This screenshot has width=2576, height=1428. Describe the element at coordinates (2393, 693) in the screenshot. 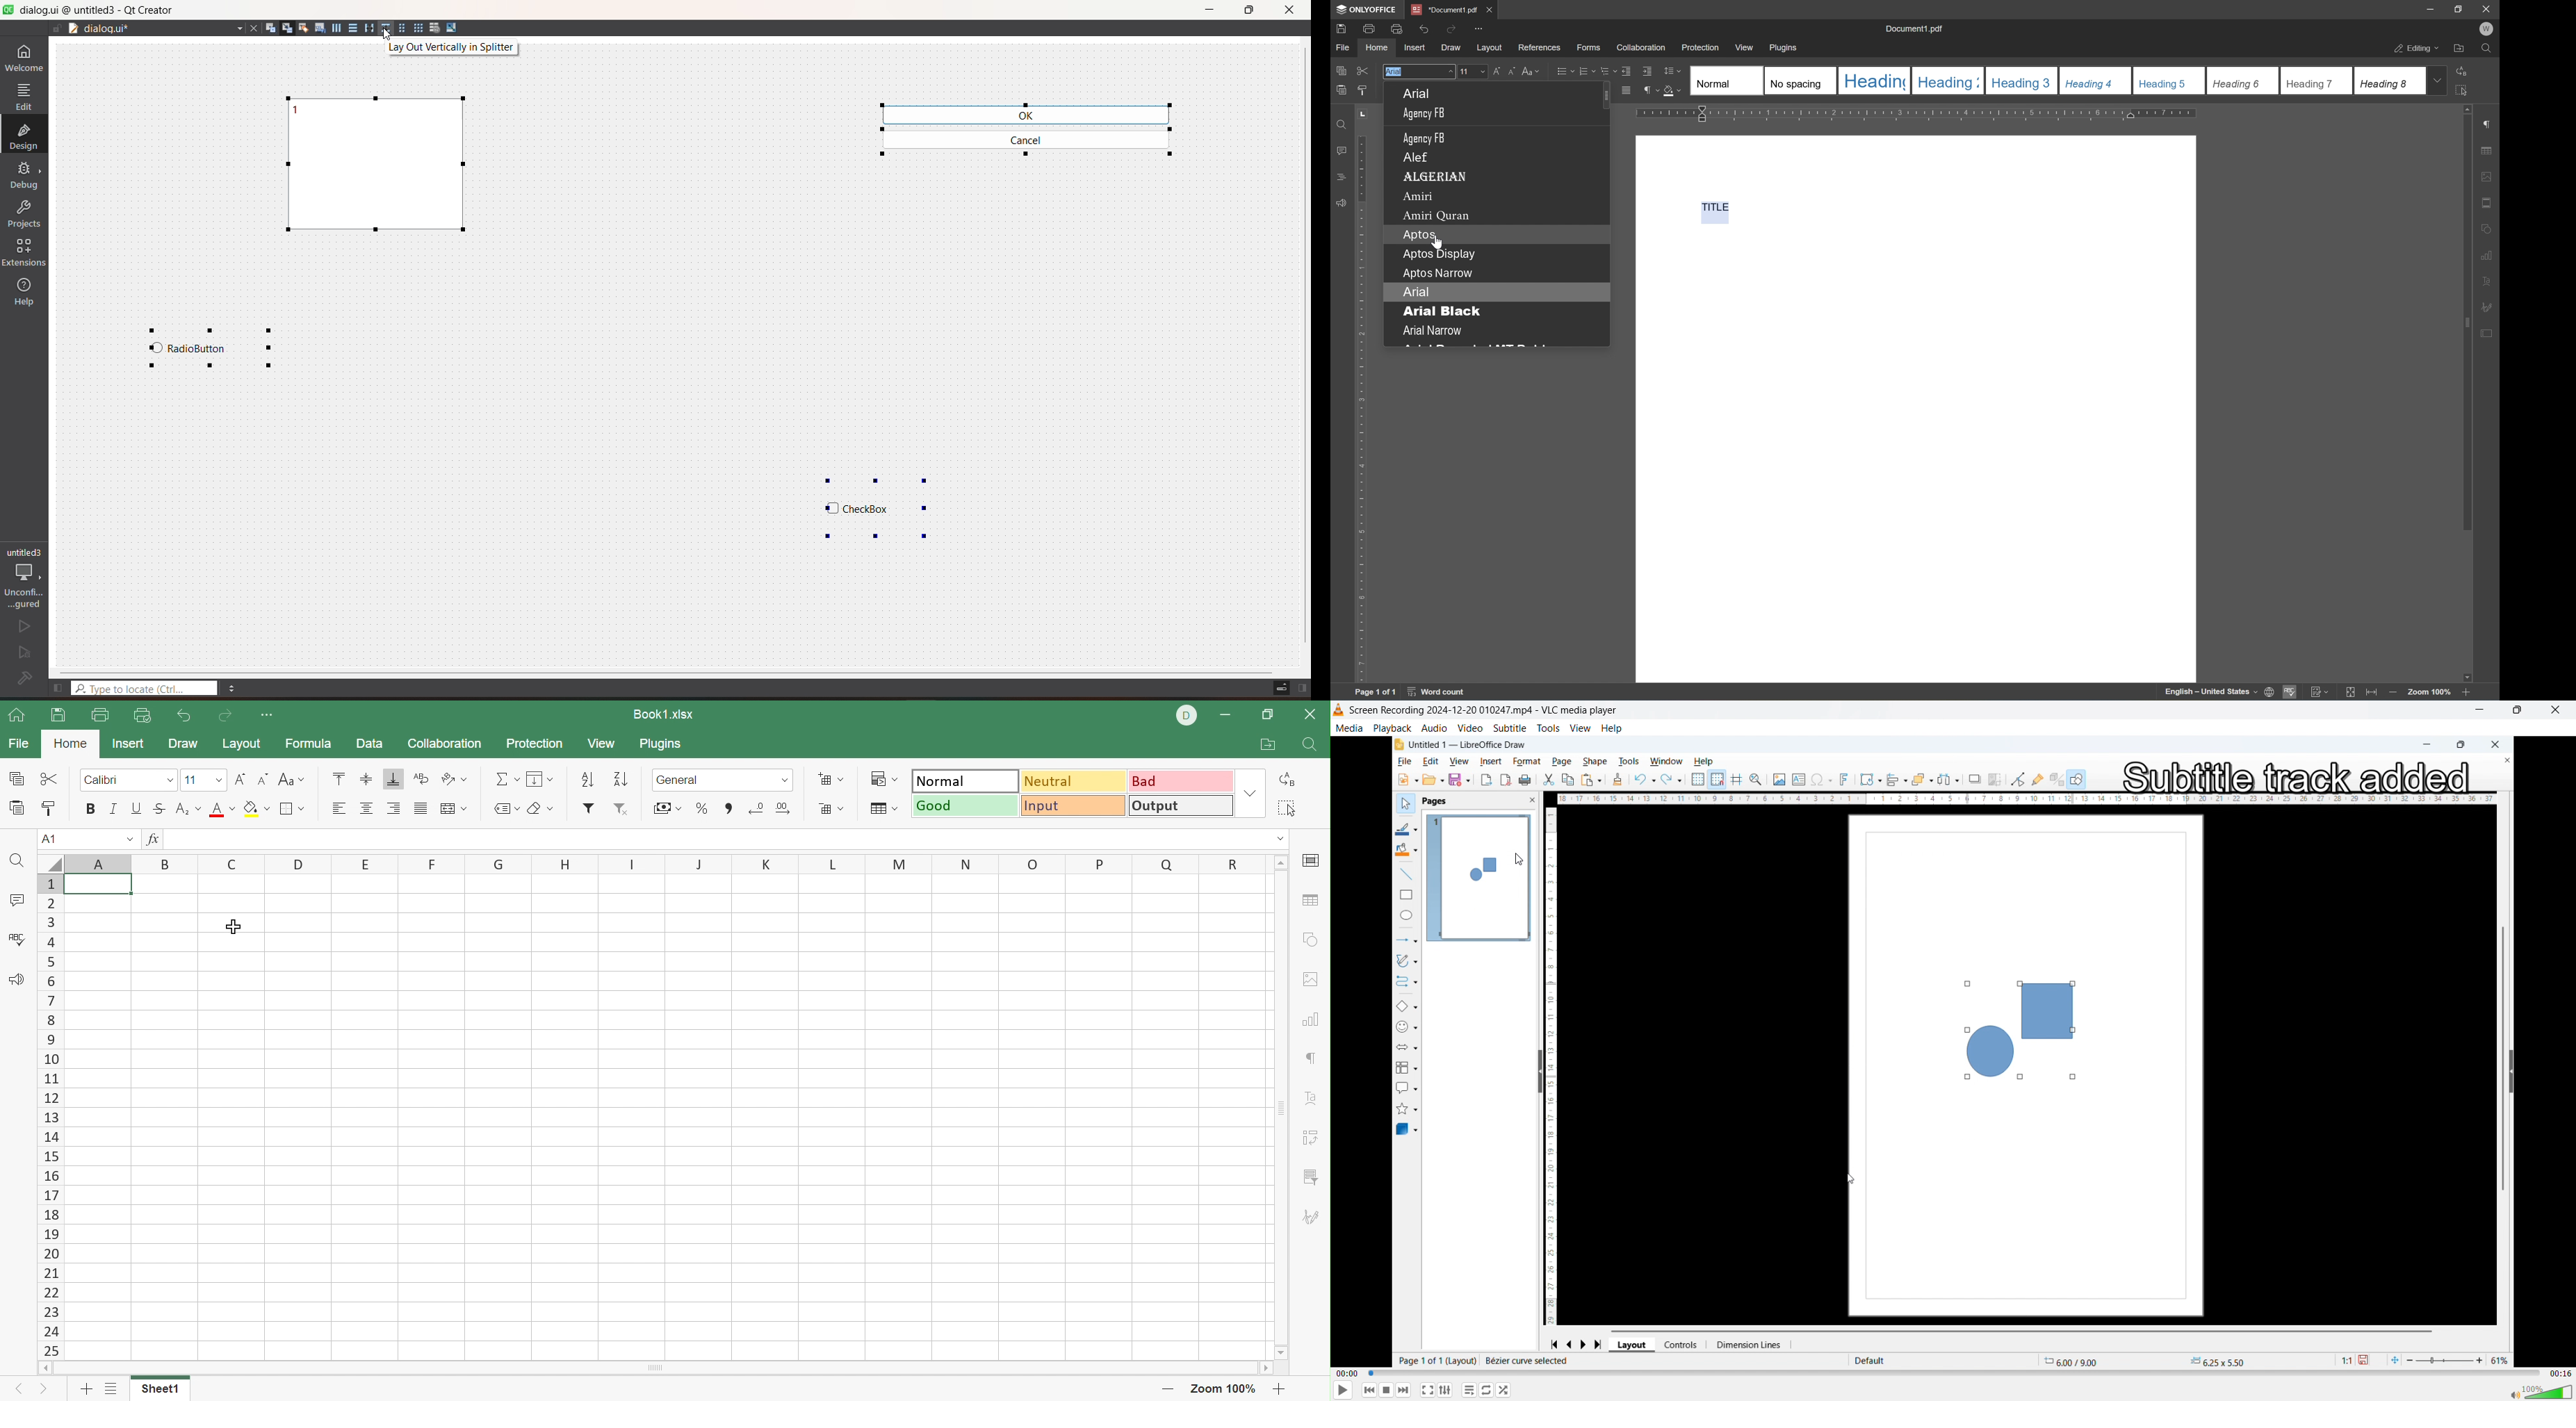

I see `zoom out` at that location.